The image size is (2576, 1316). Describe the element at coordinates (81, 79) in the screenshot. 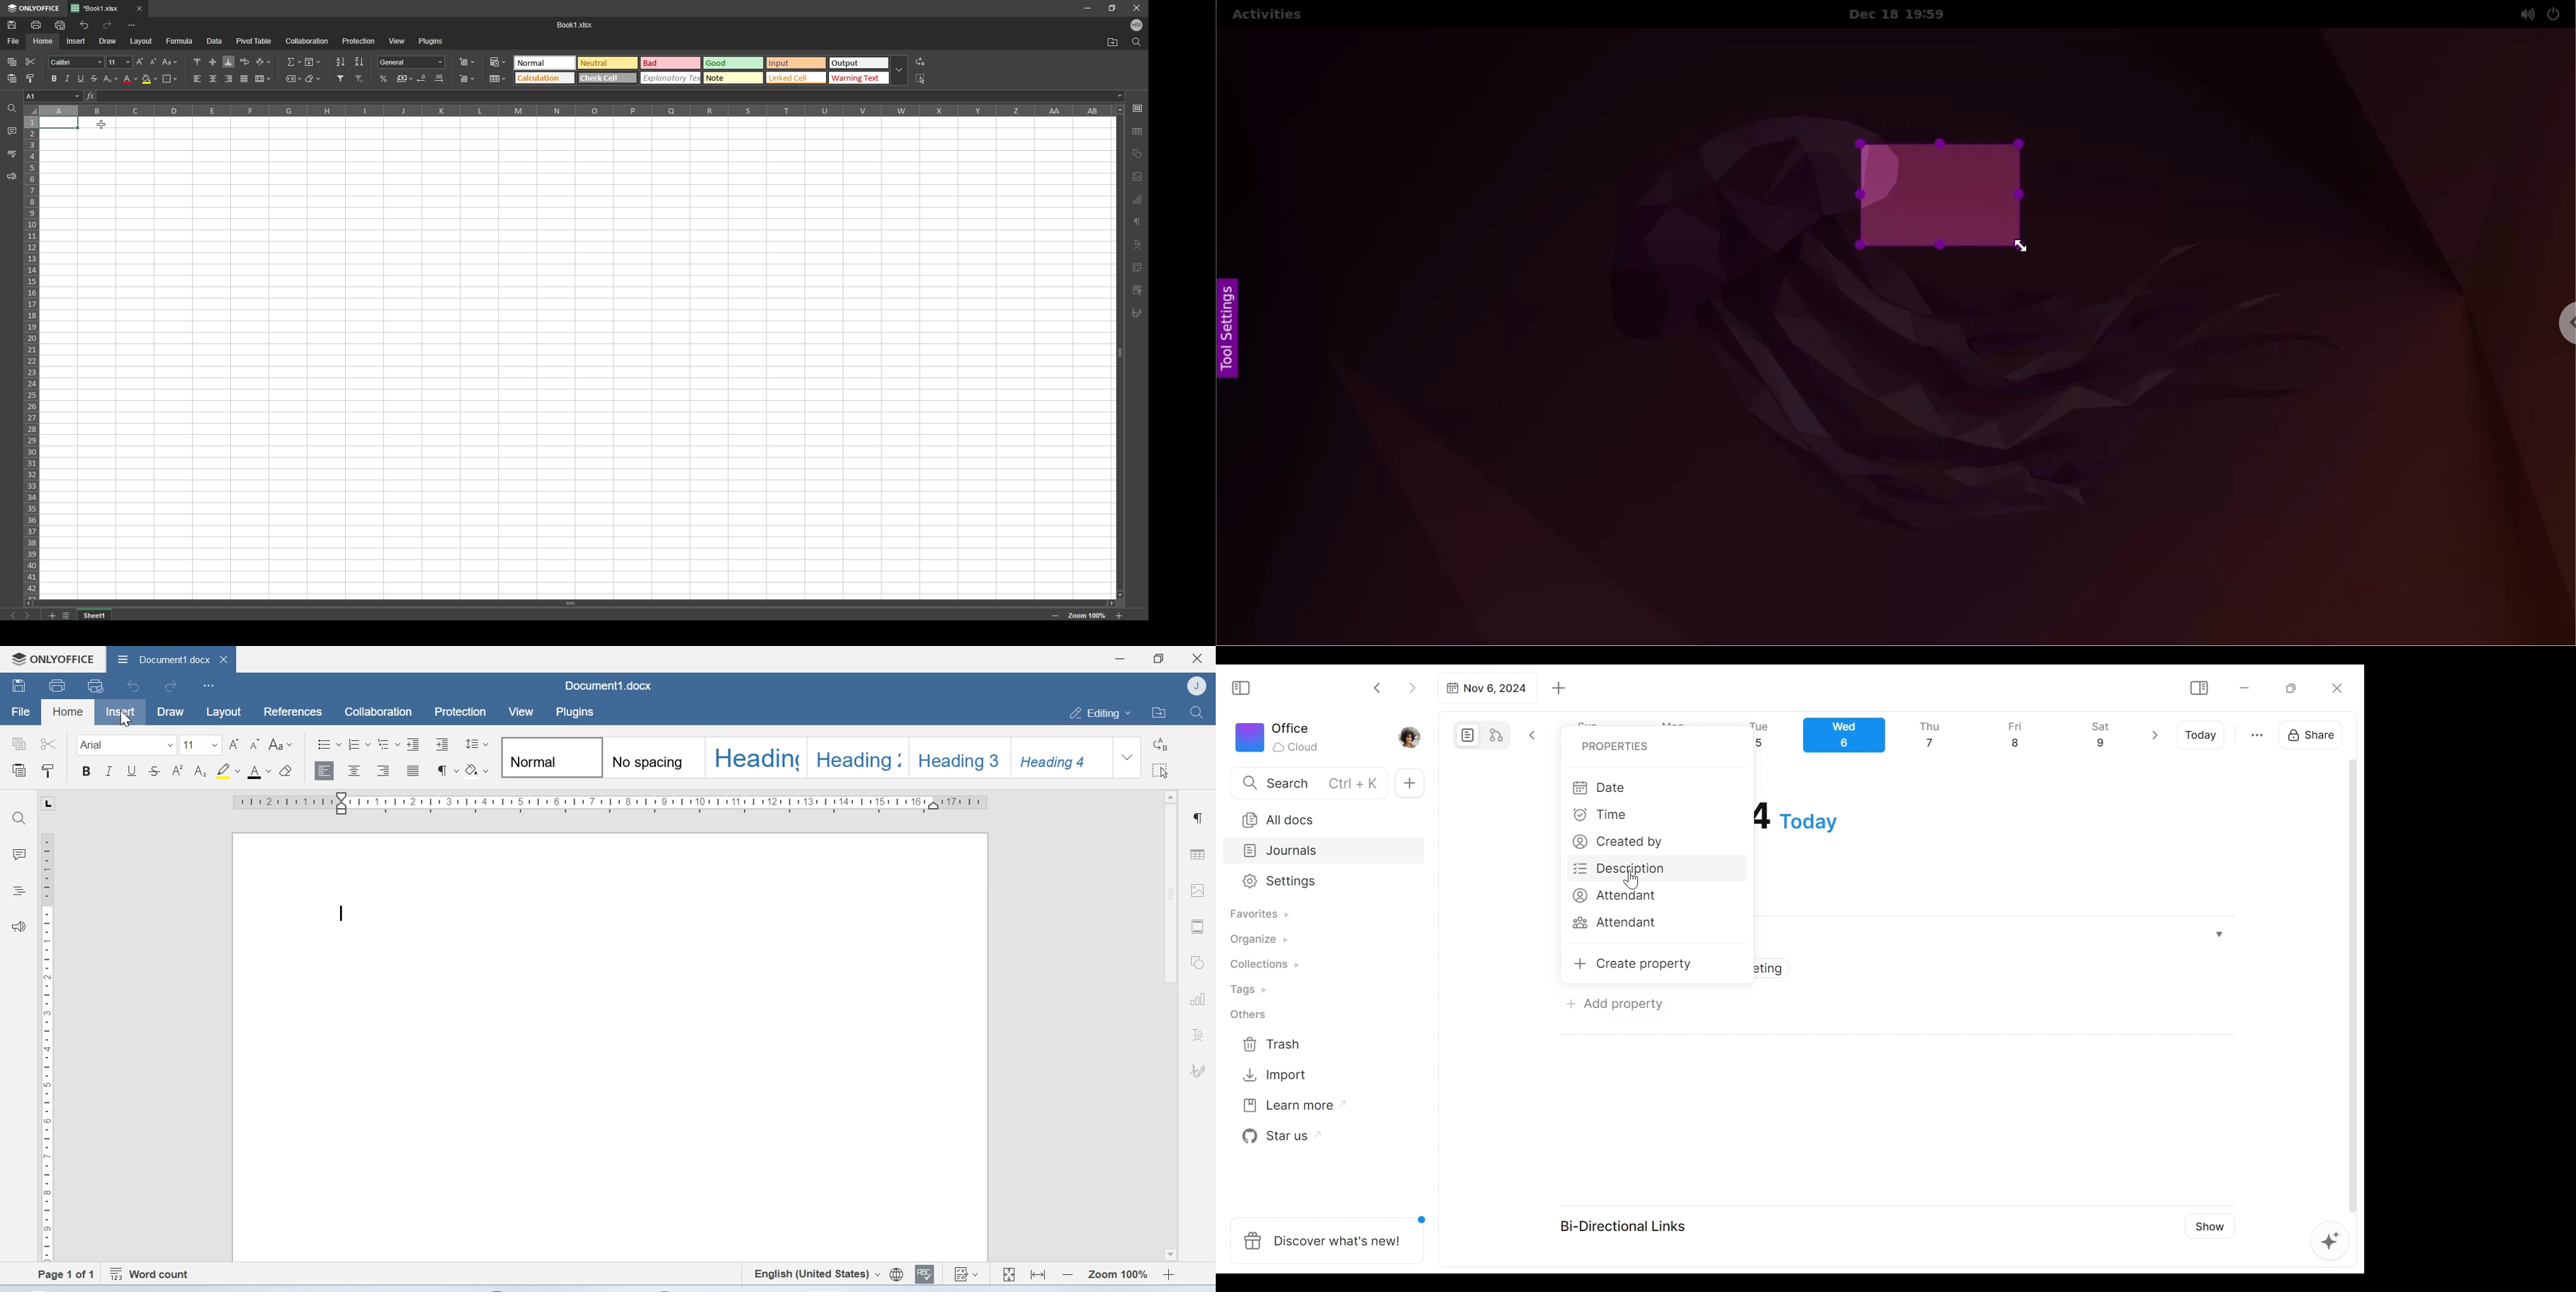

I see `underline` at that location.